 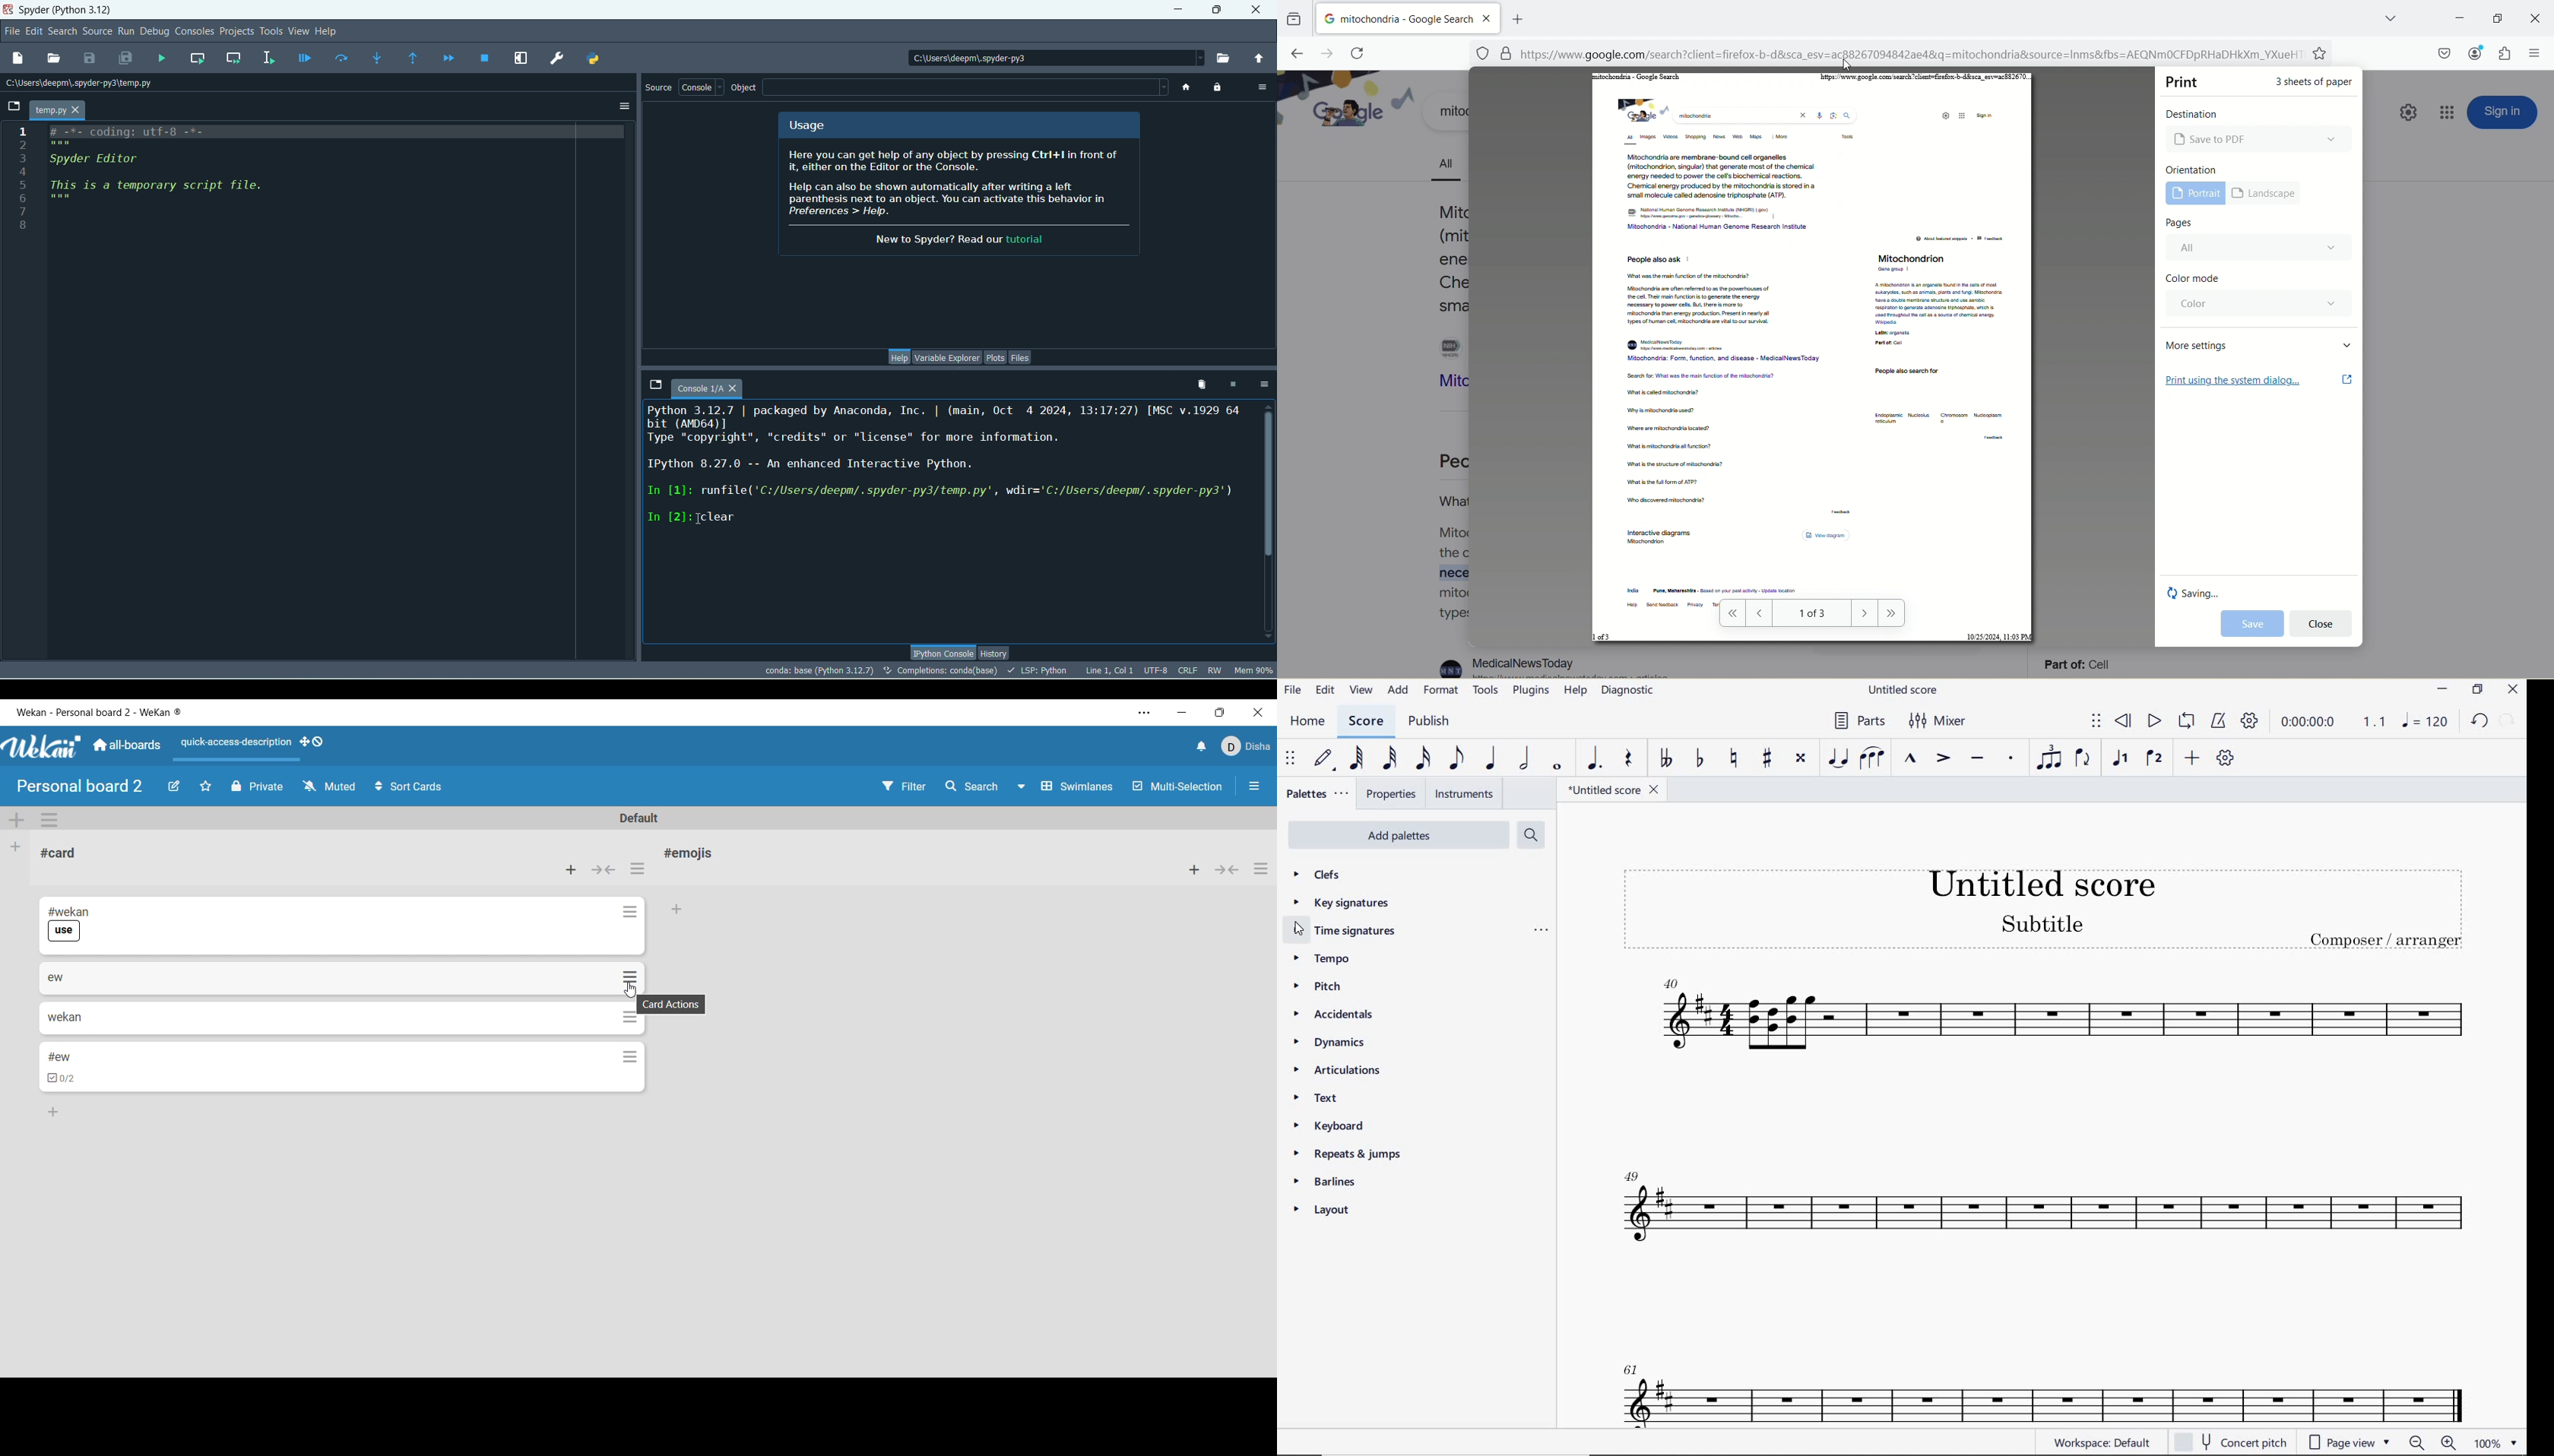 I want to click on list all tabs, so click(x=2380, y=17).